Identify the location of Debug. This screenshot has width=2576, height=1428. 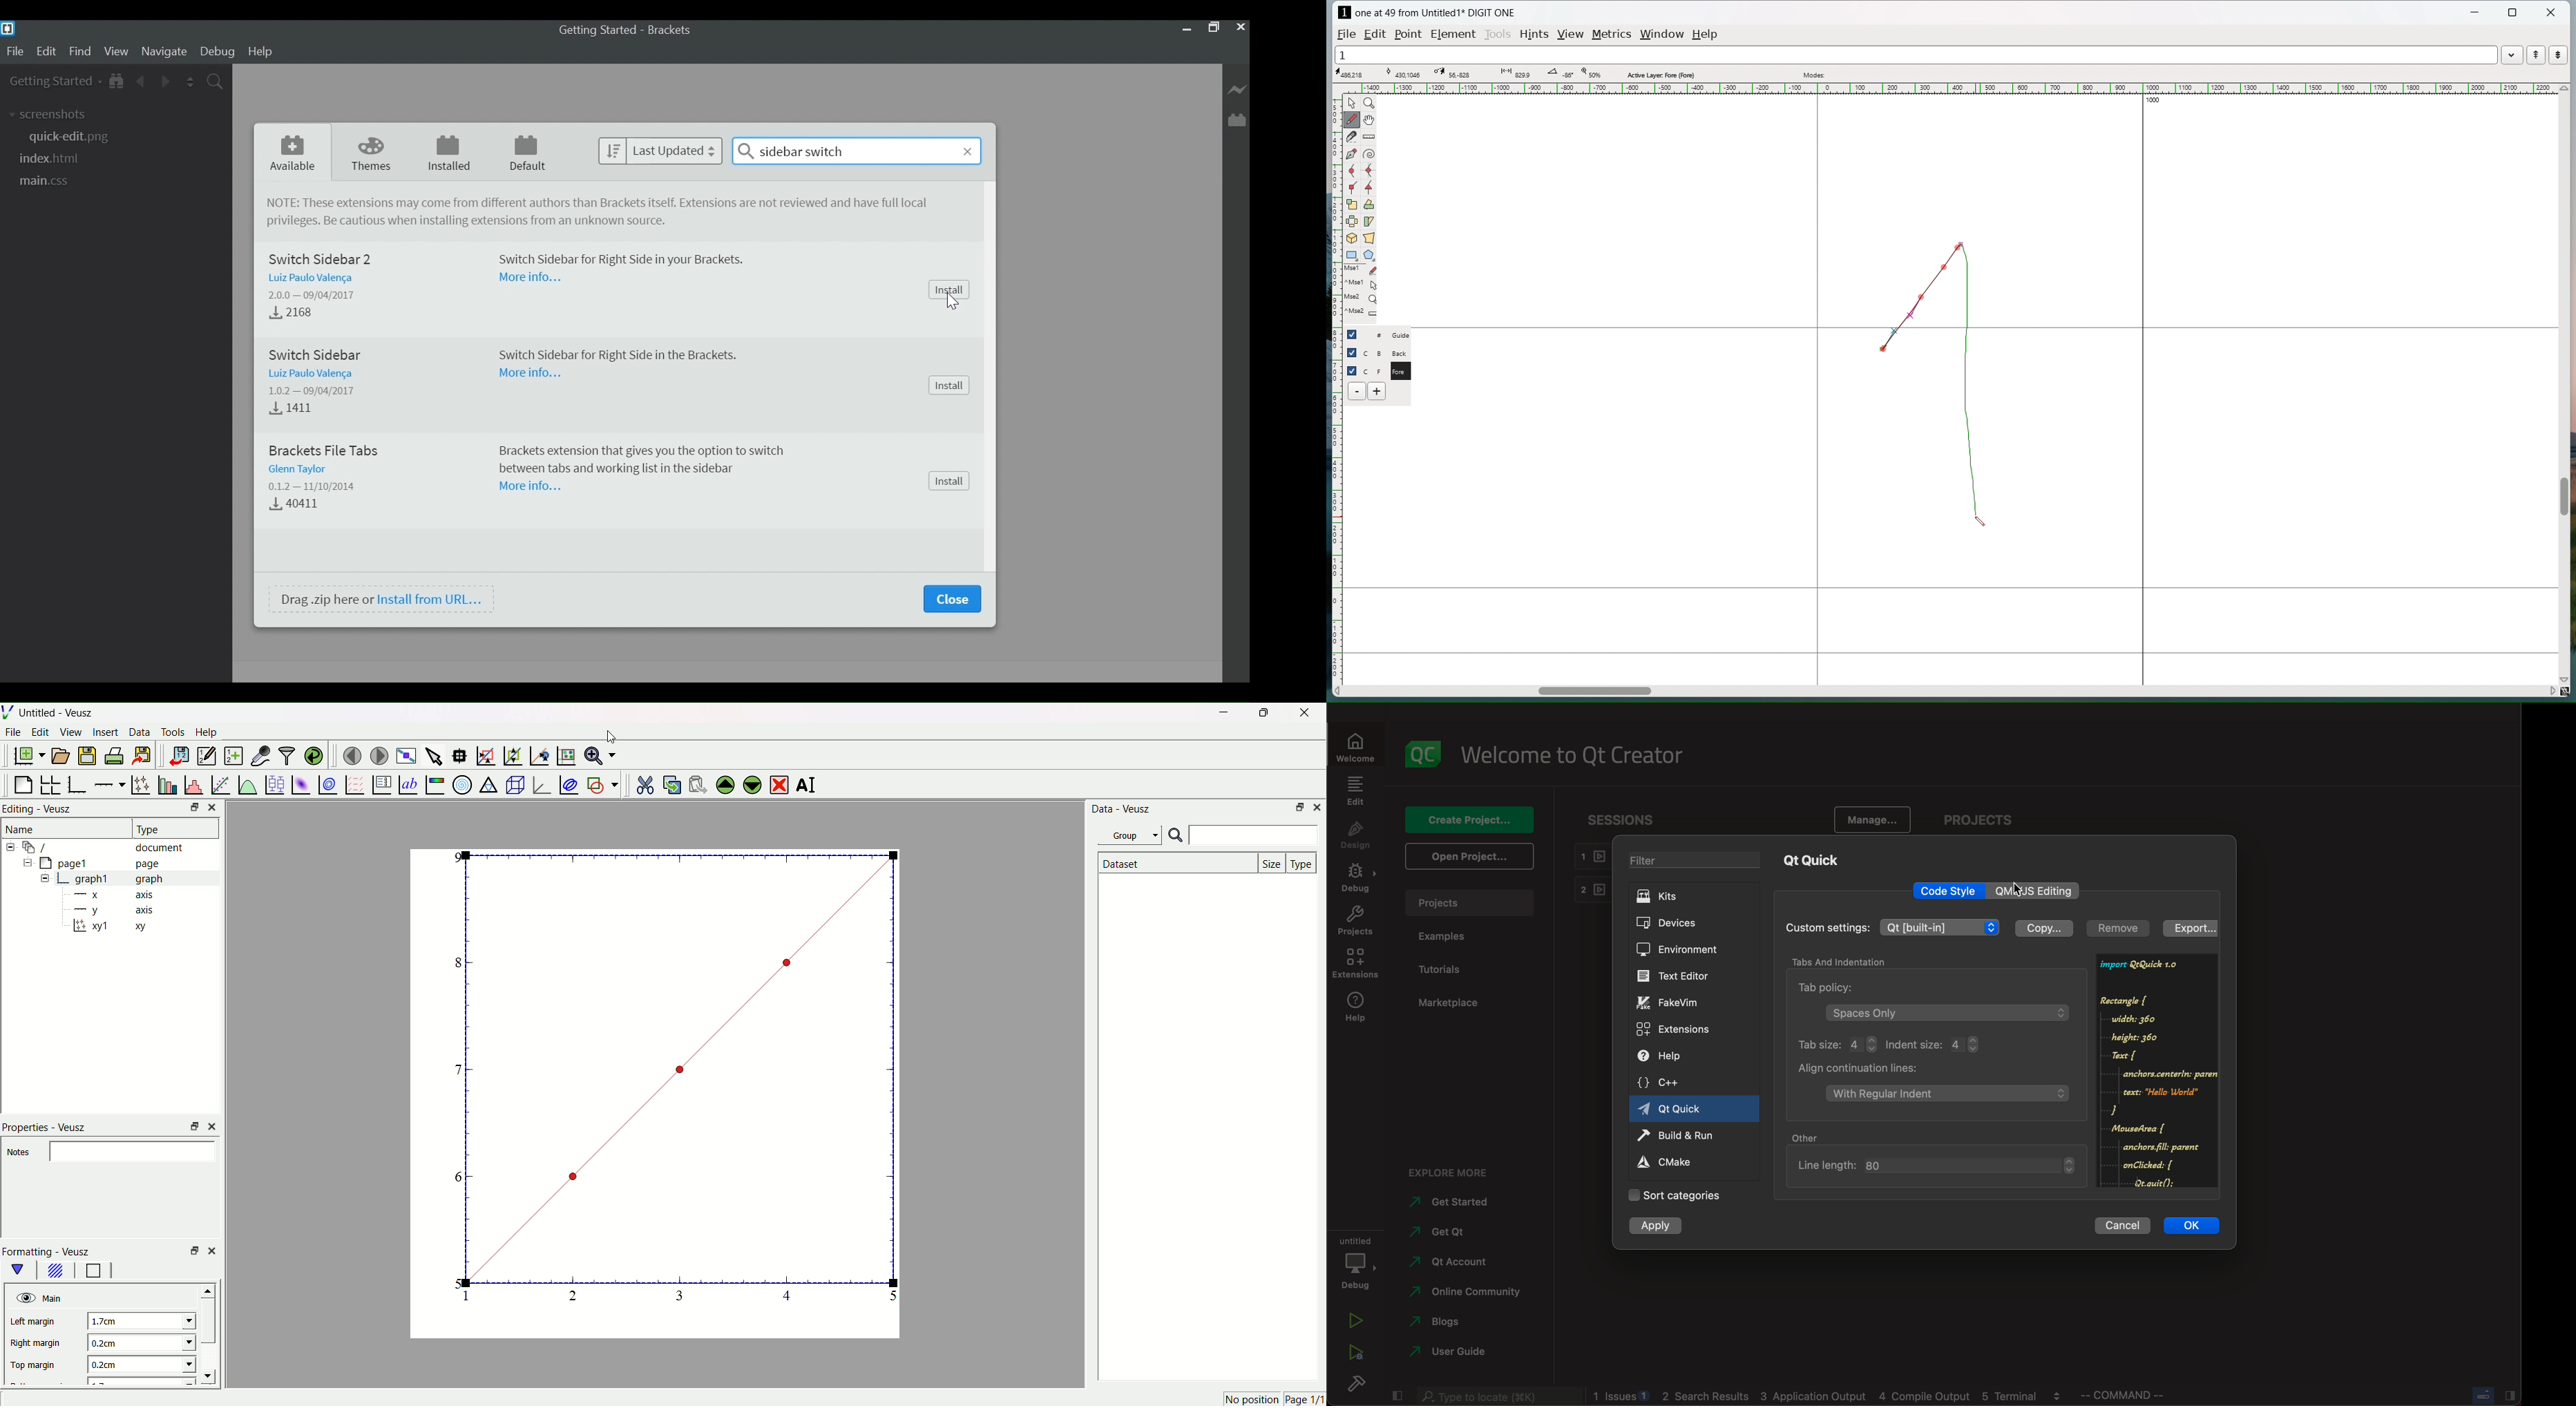
(220, 52).